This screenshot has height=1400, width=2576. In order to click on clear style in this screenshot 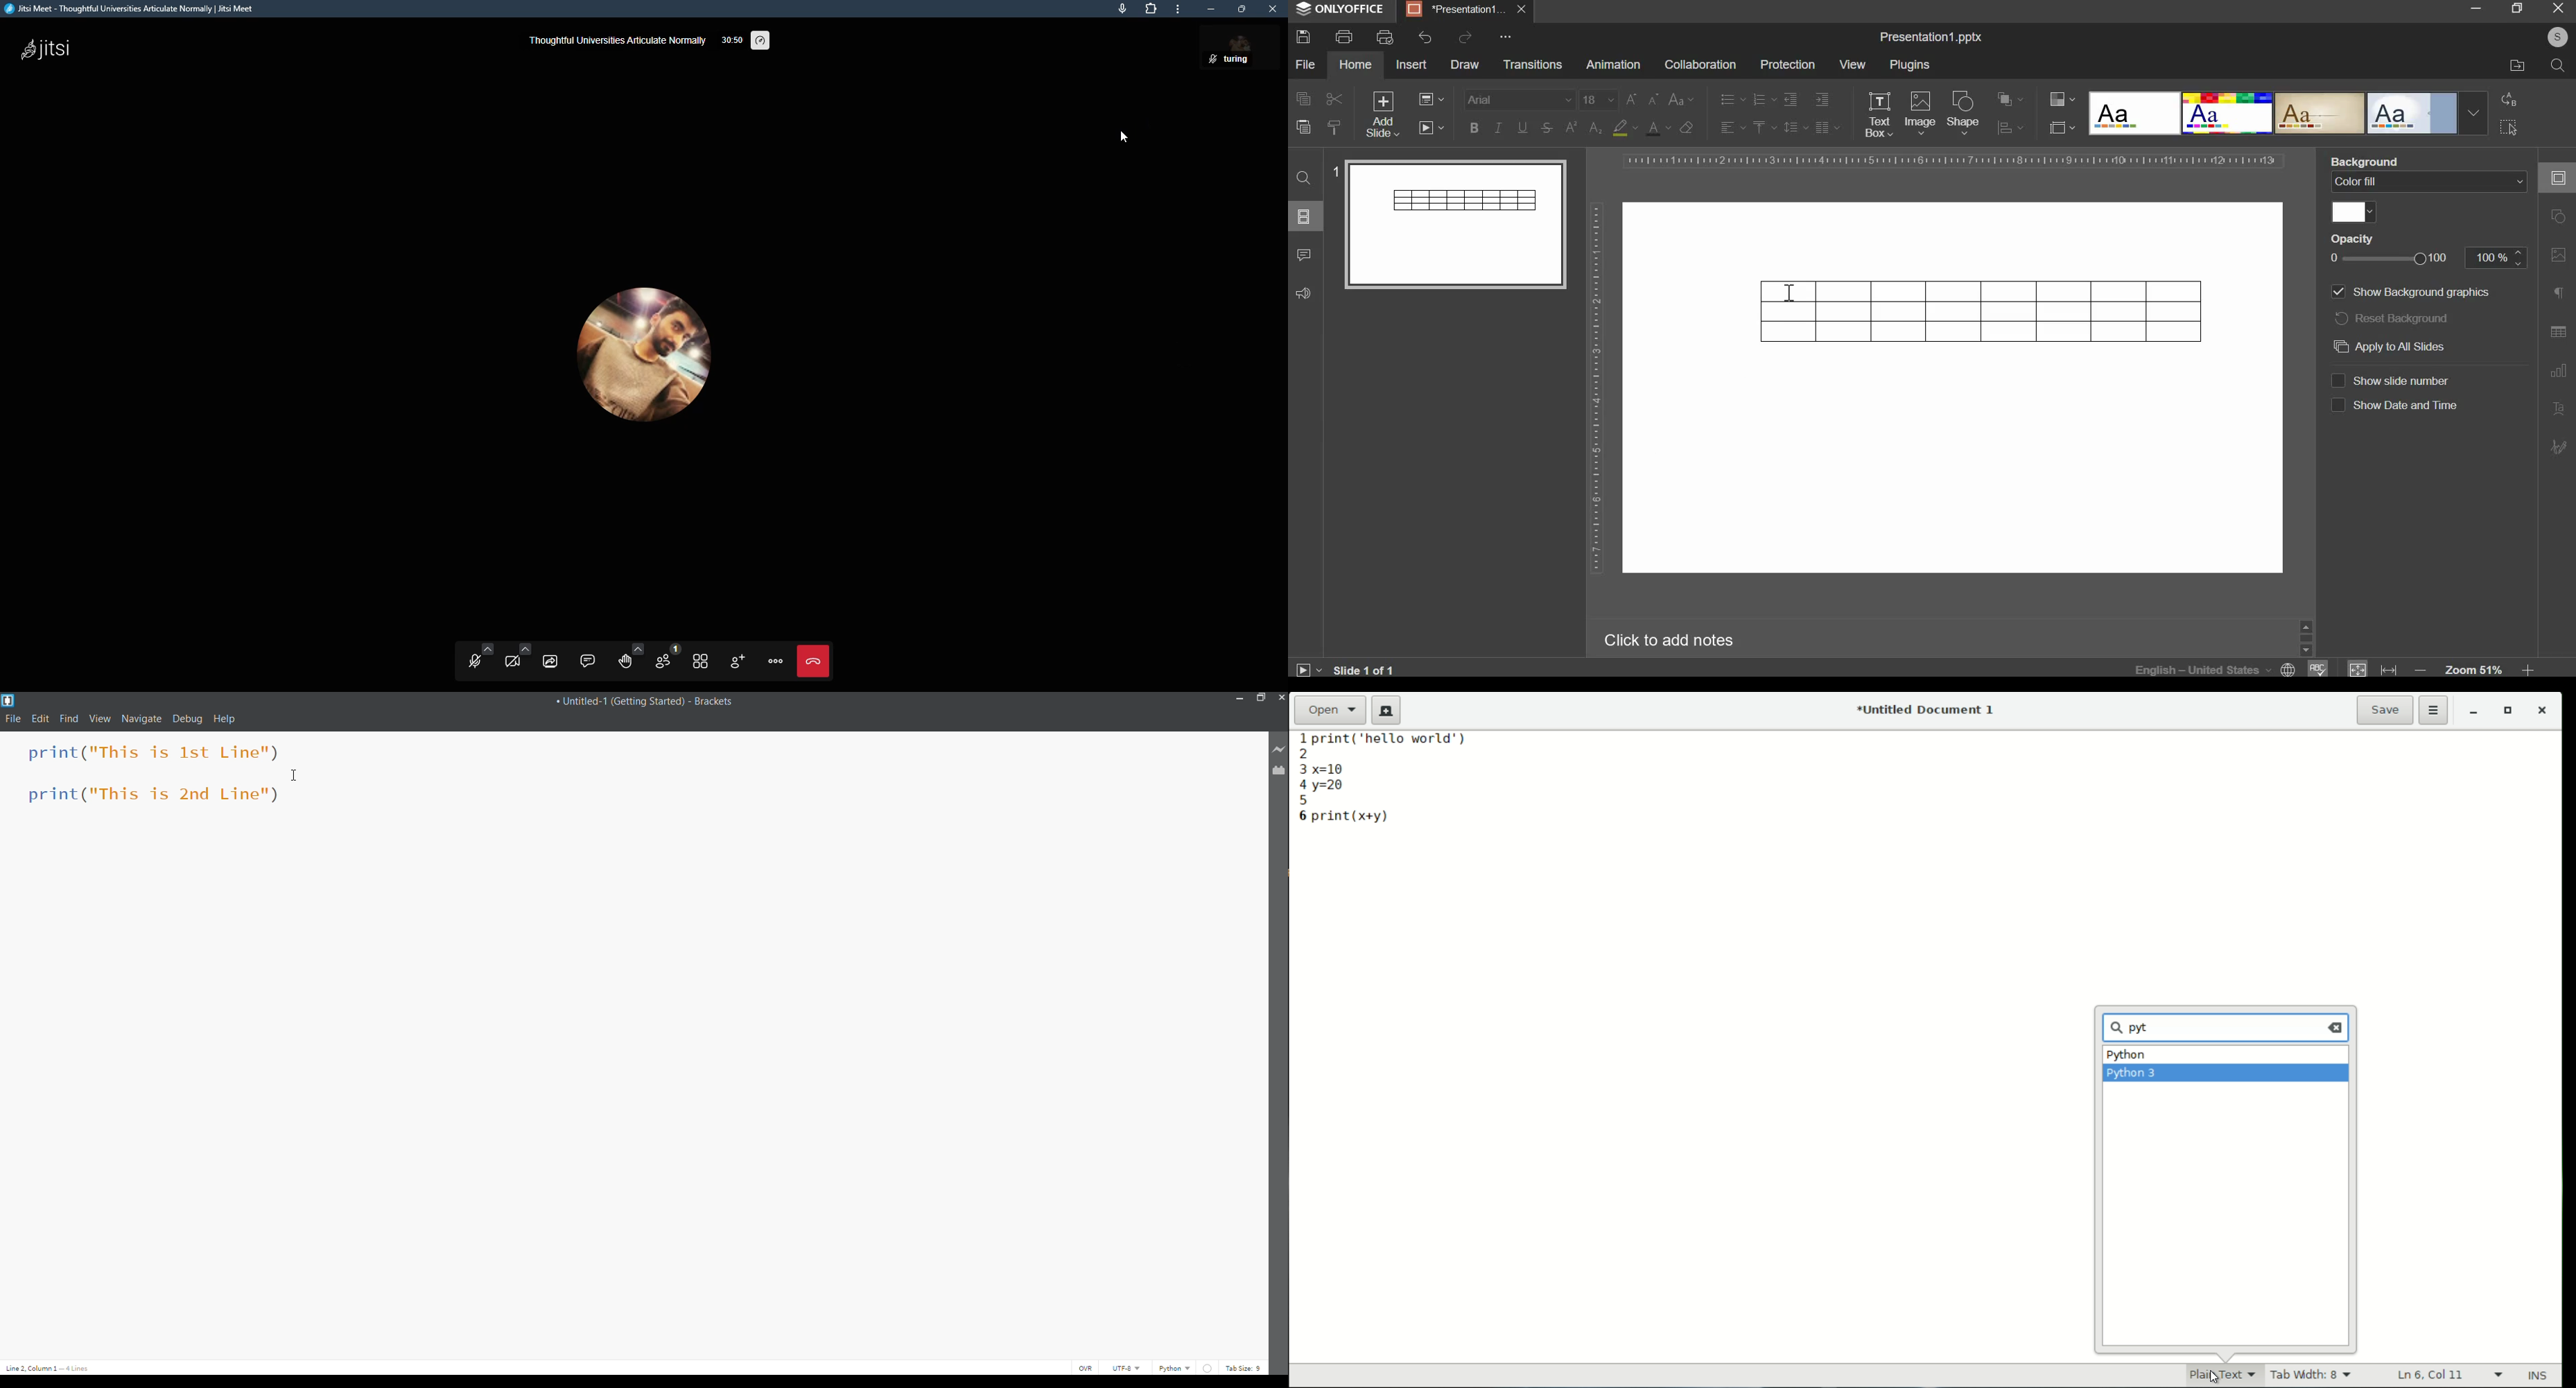, I will do `click(1686, 127)`.